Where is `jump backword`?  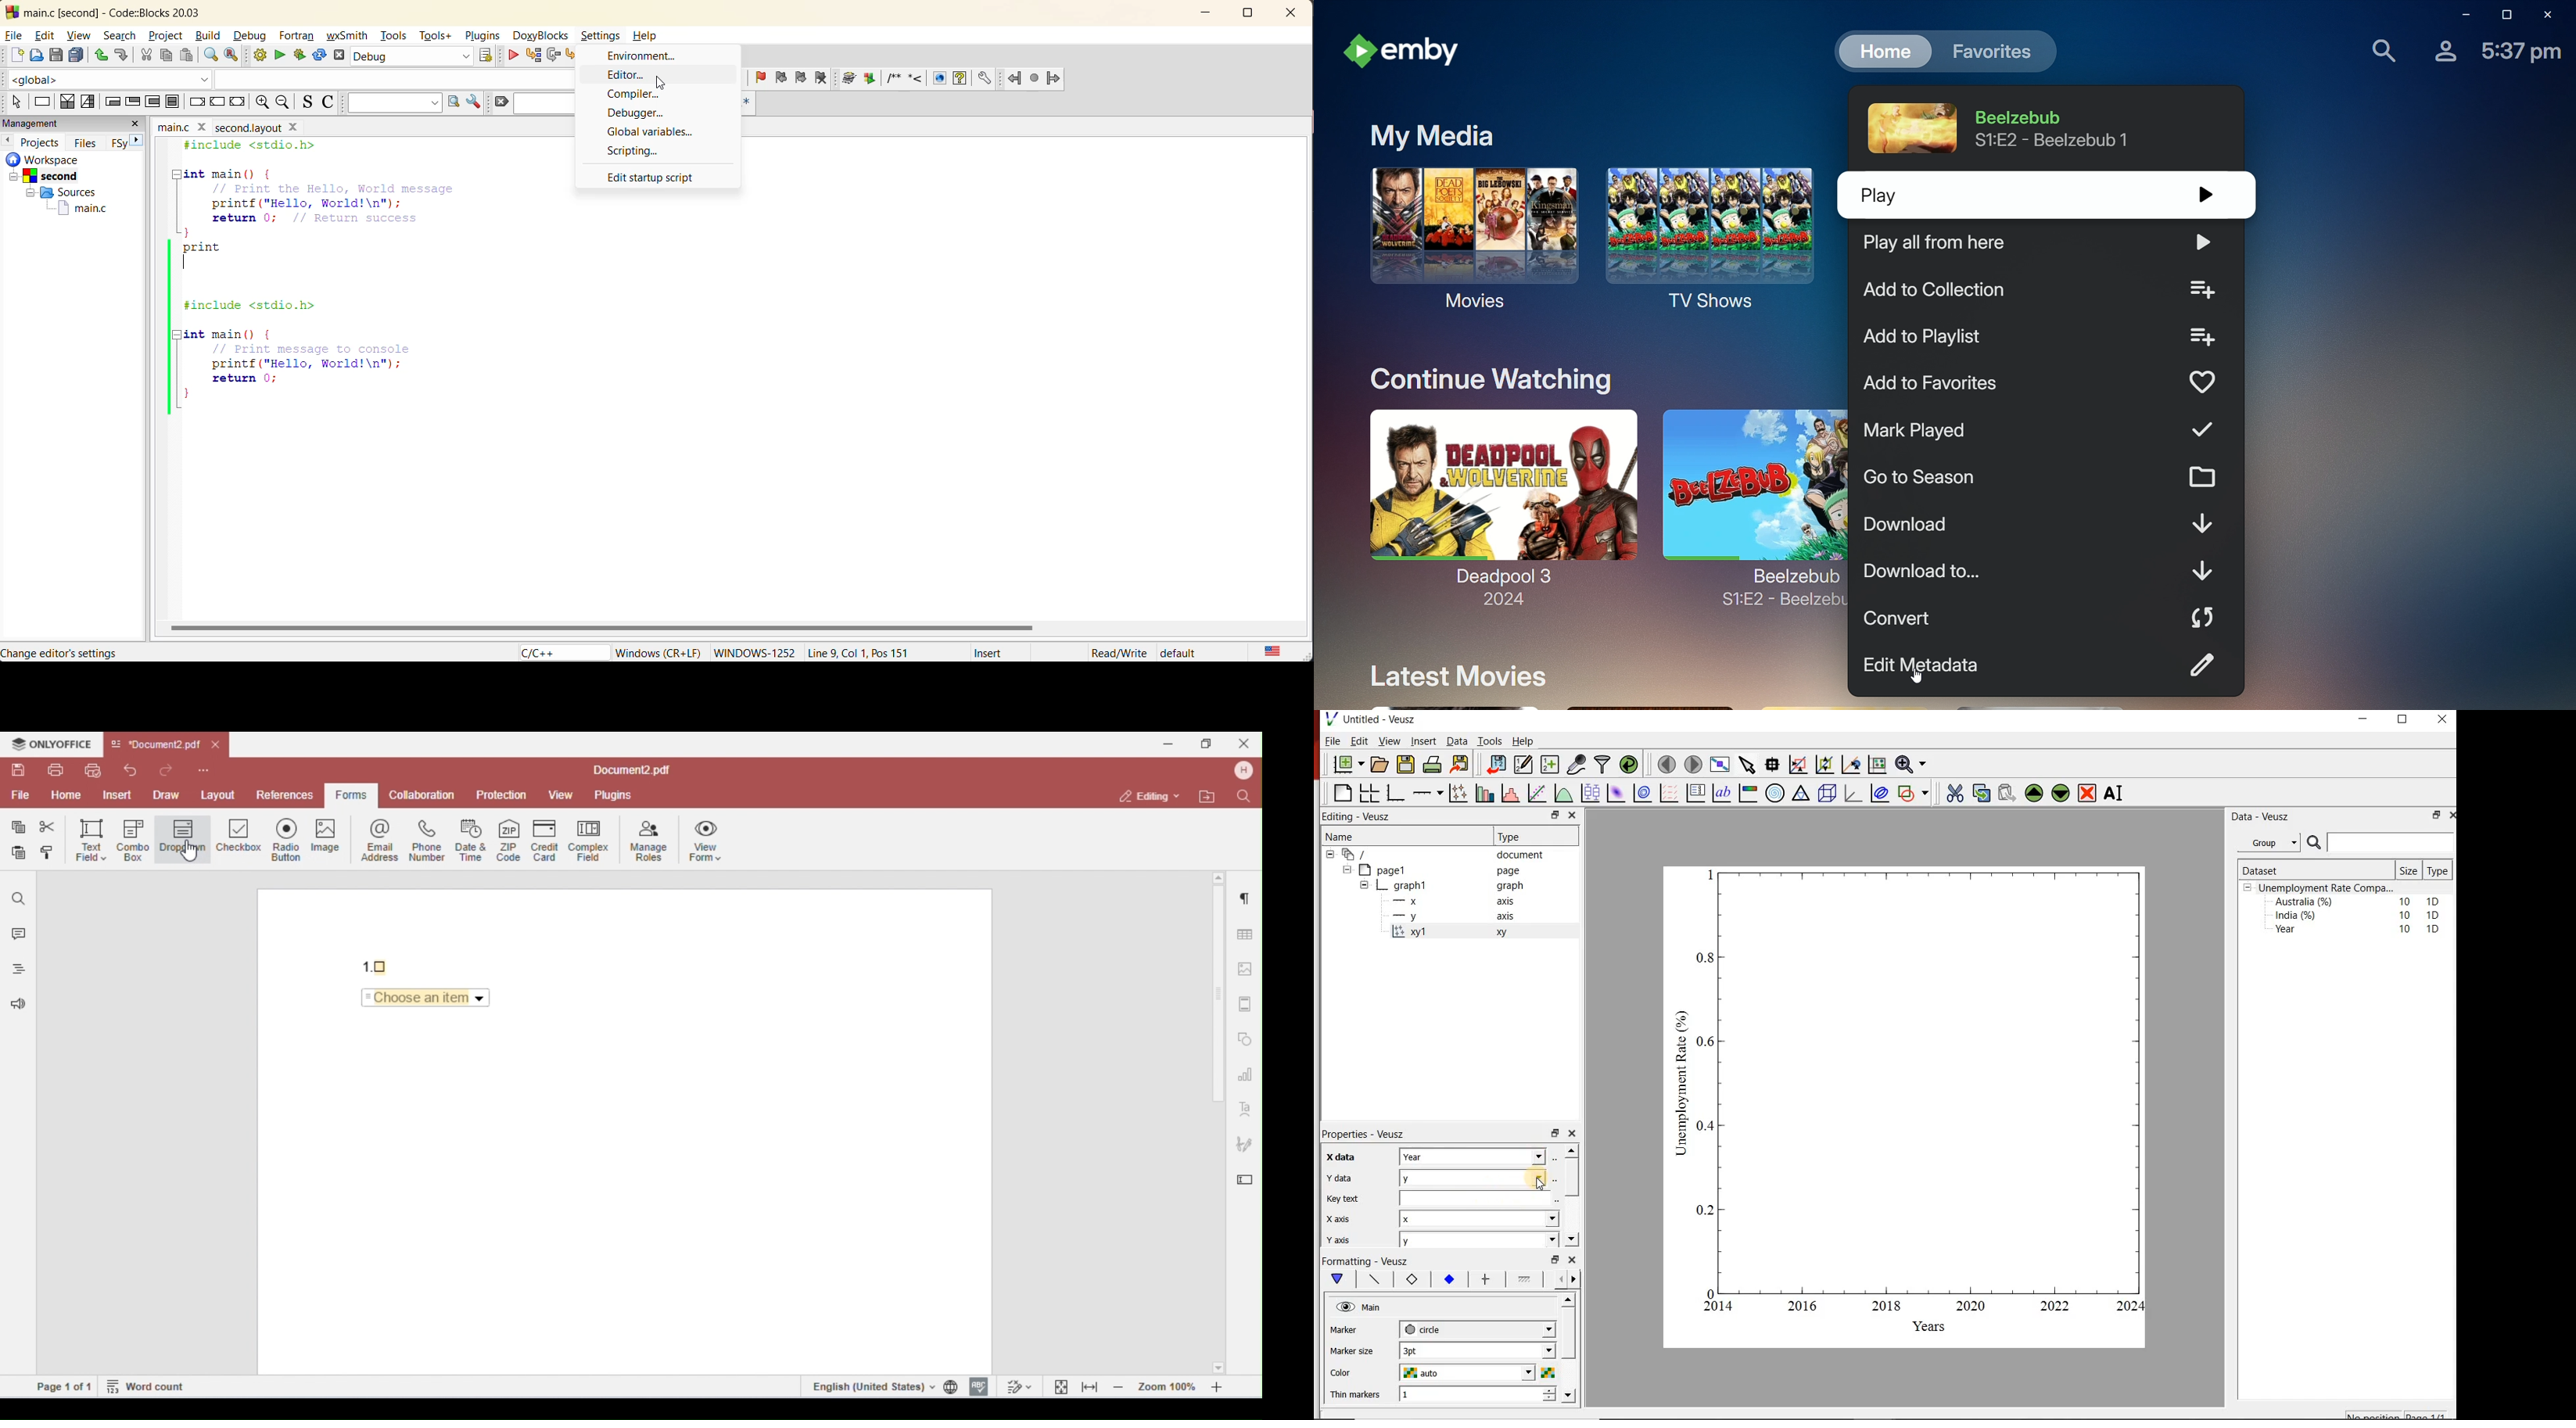 jump backword is located at coordinates (1015, 79).